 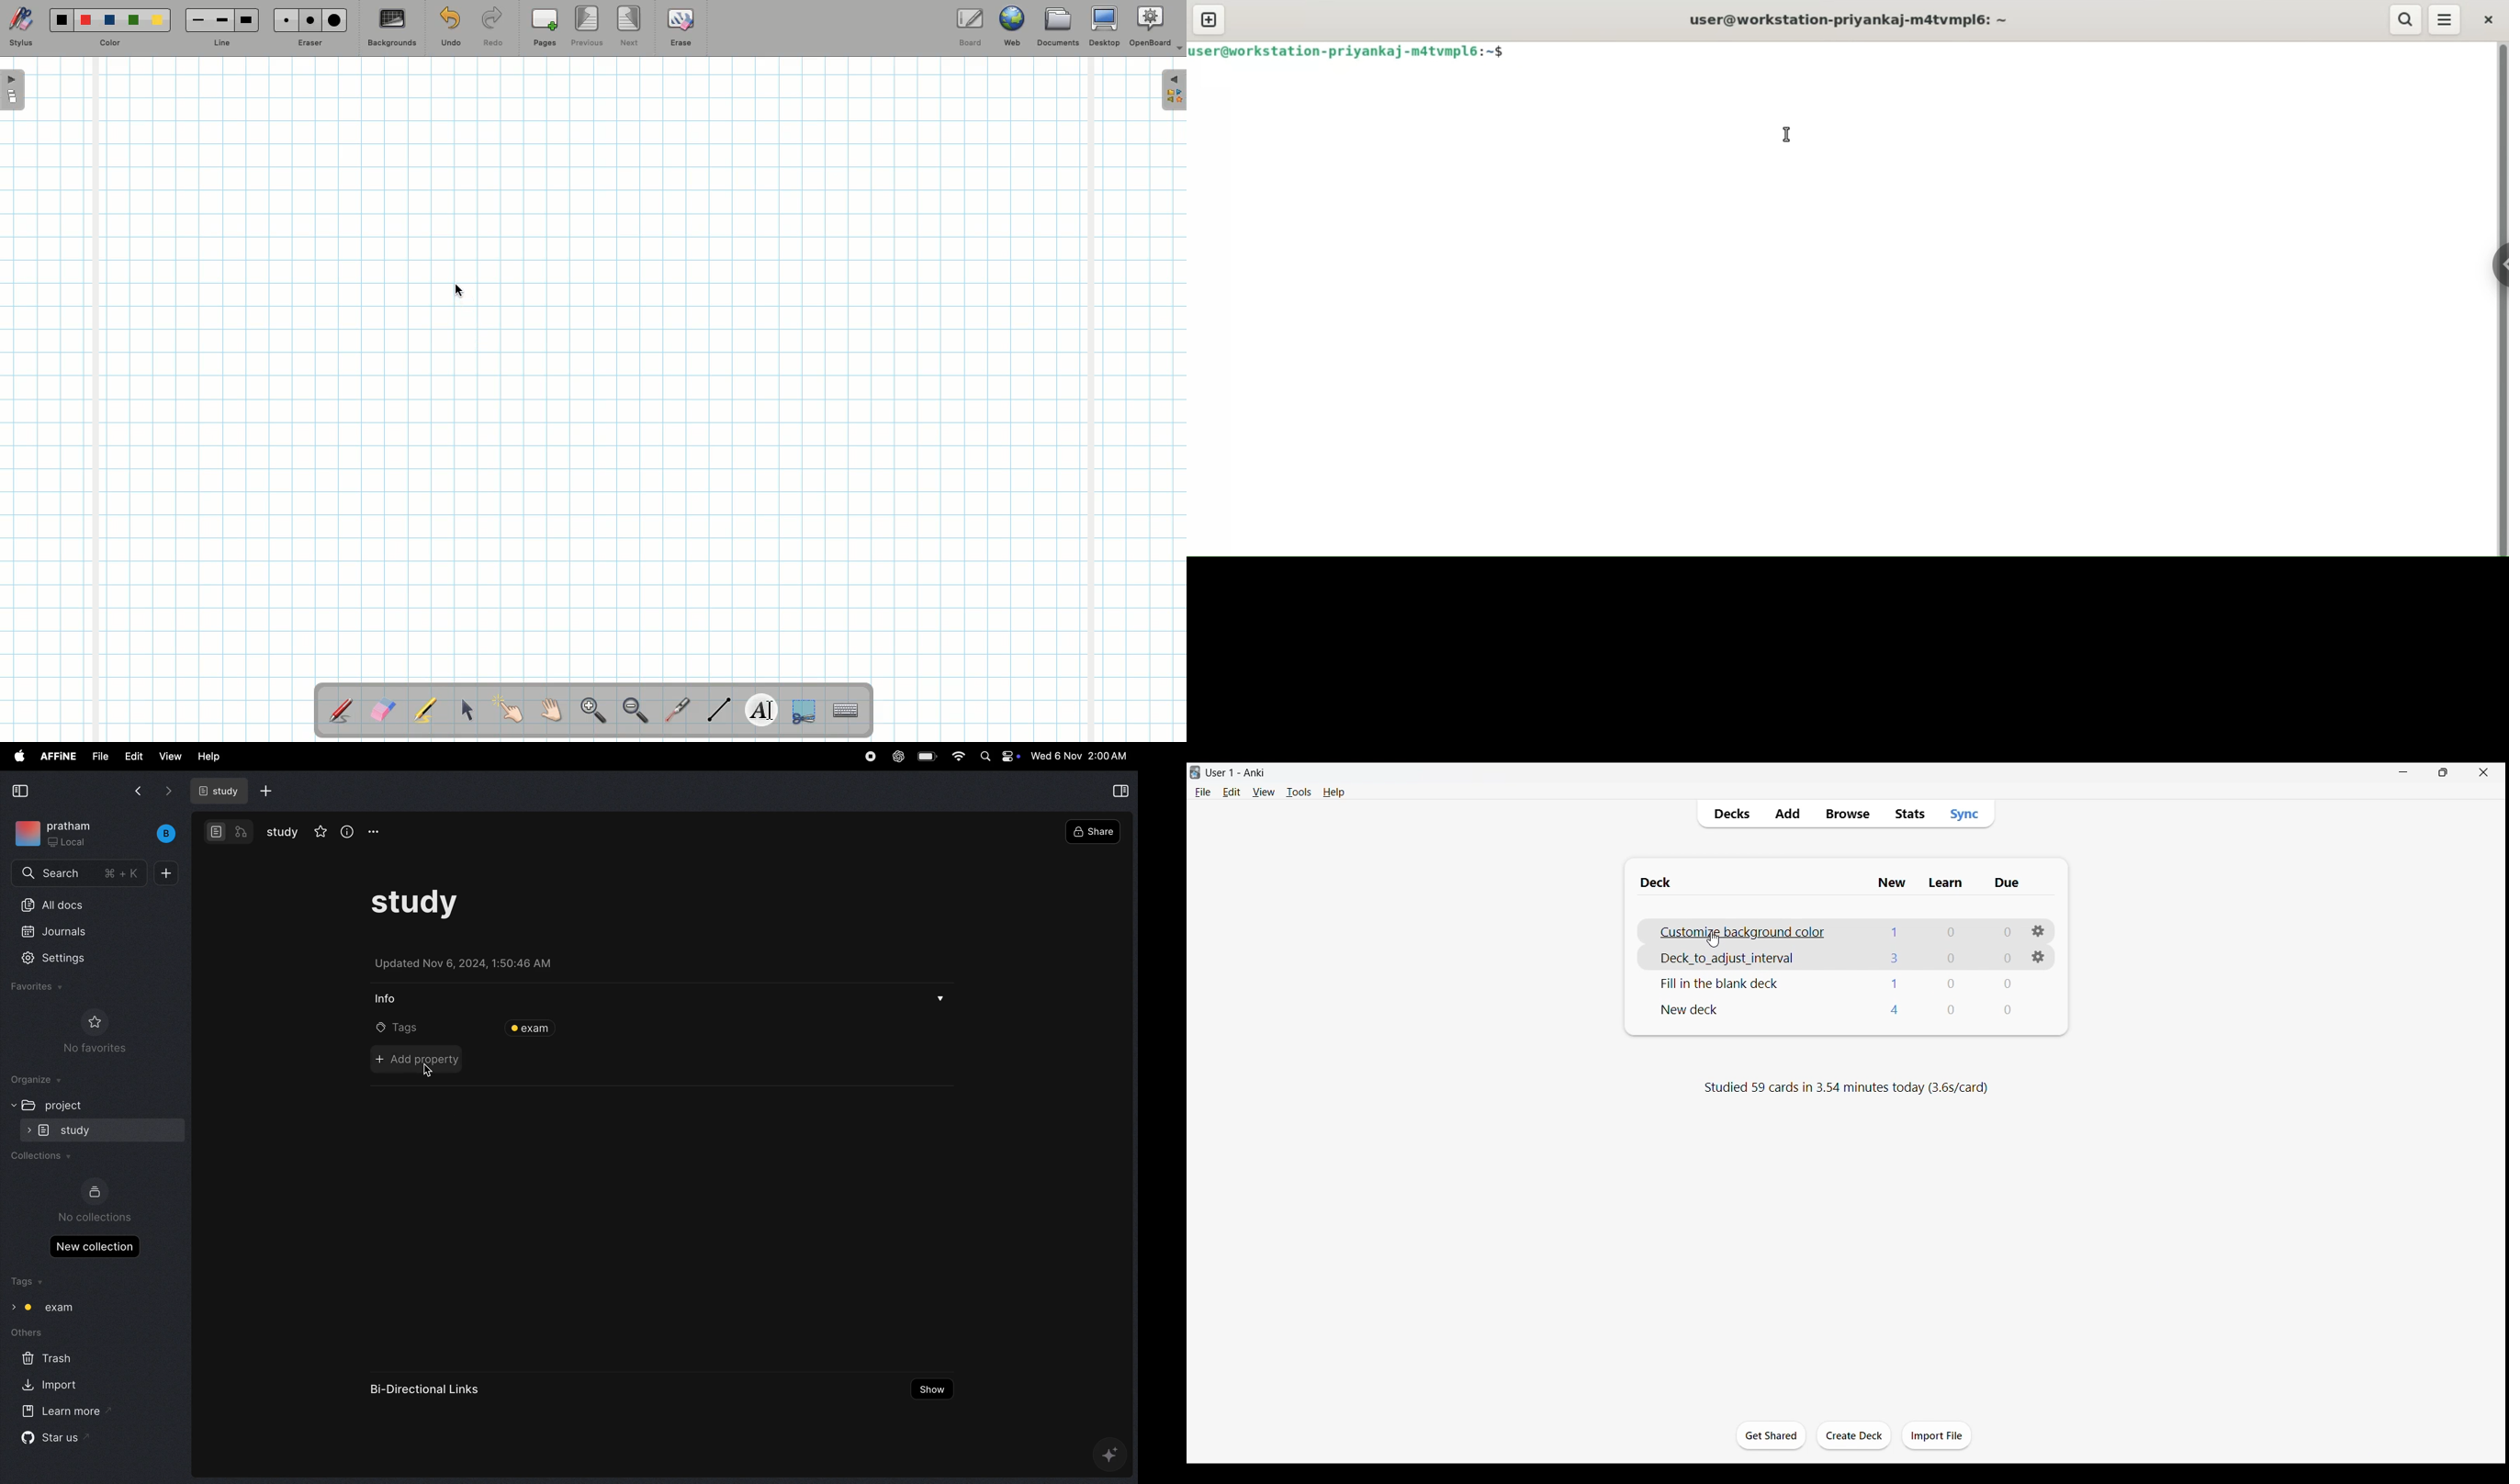 I want to click on Details specific to each column and deck, so click(x=1951, y=932).